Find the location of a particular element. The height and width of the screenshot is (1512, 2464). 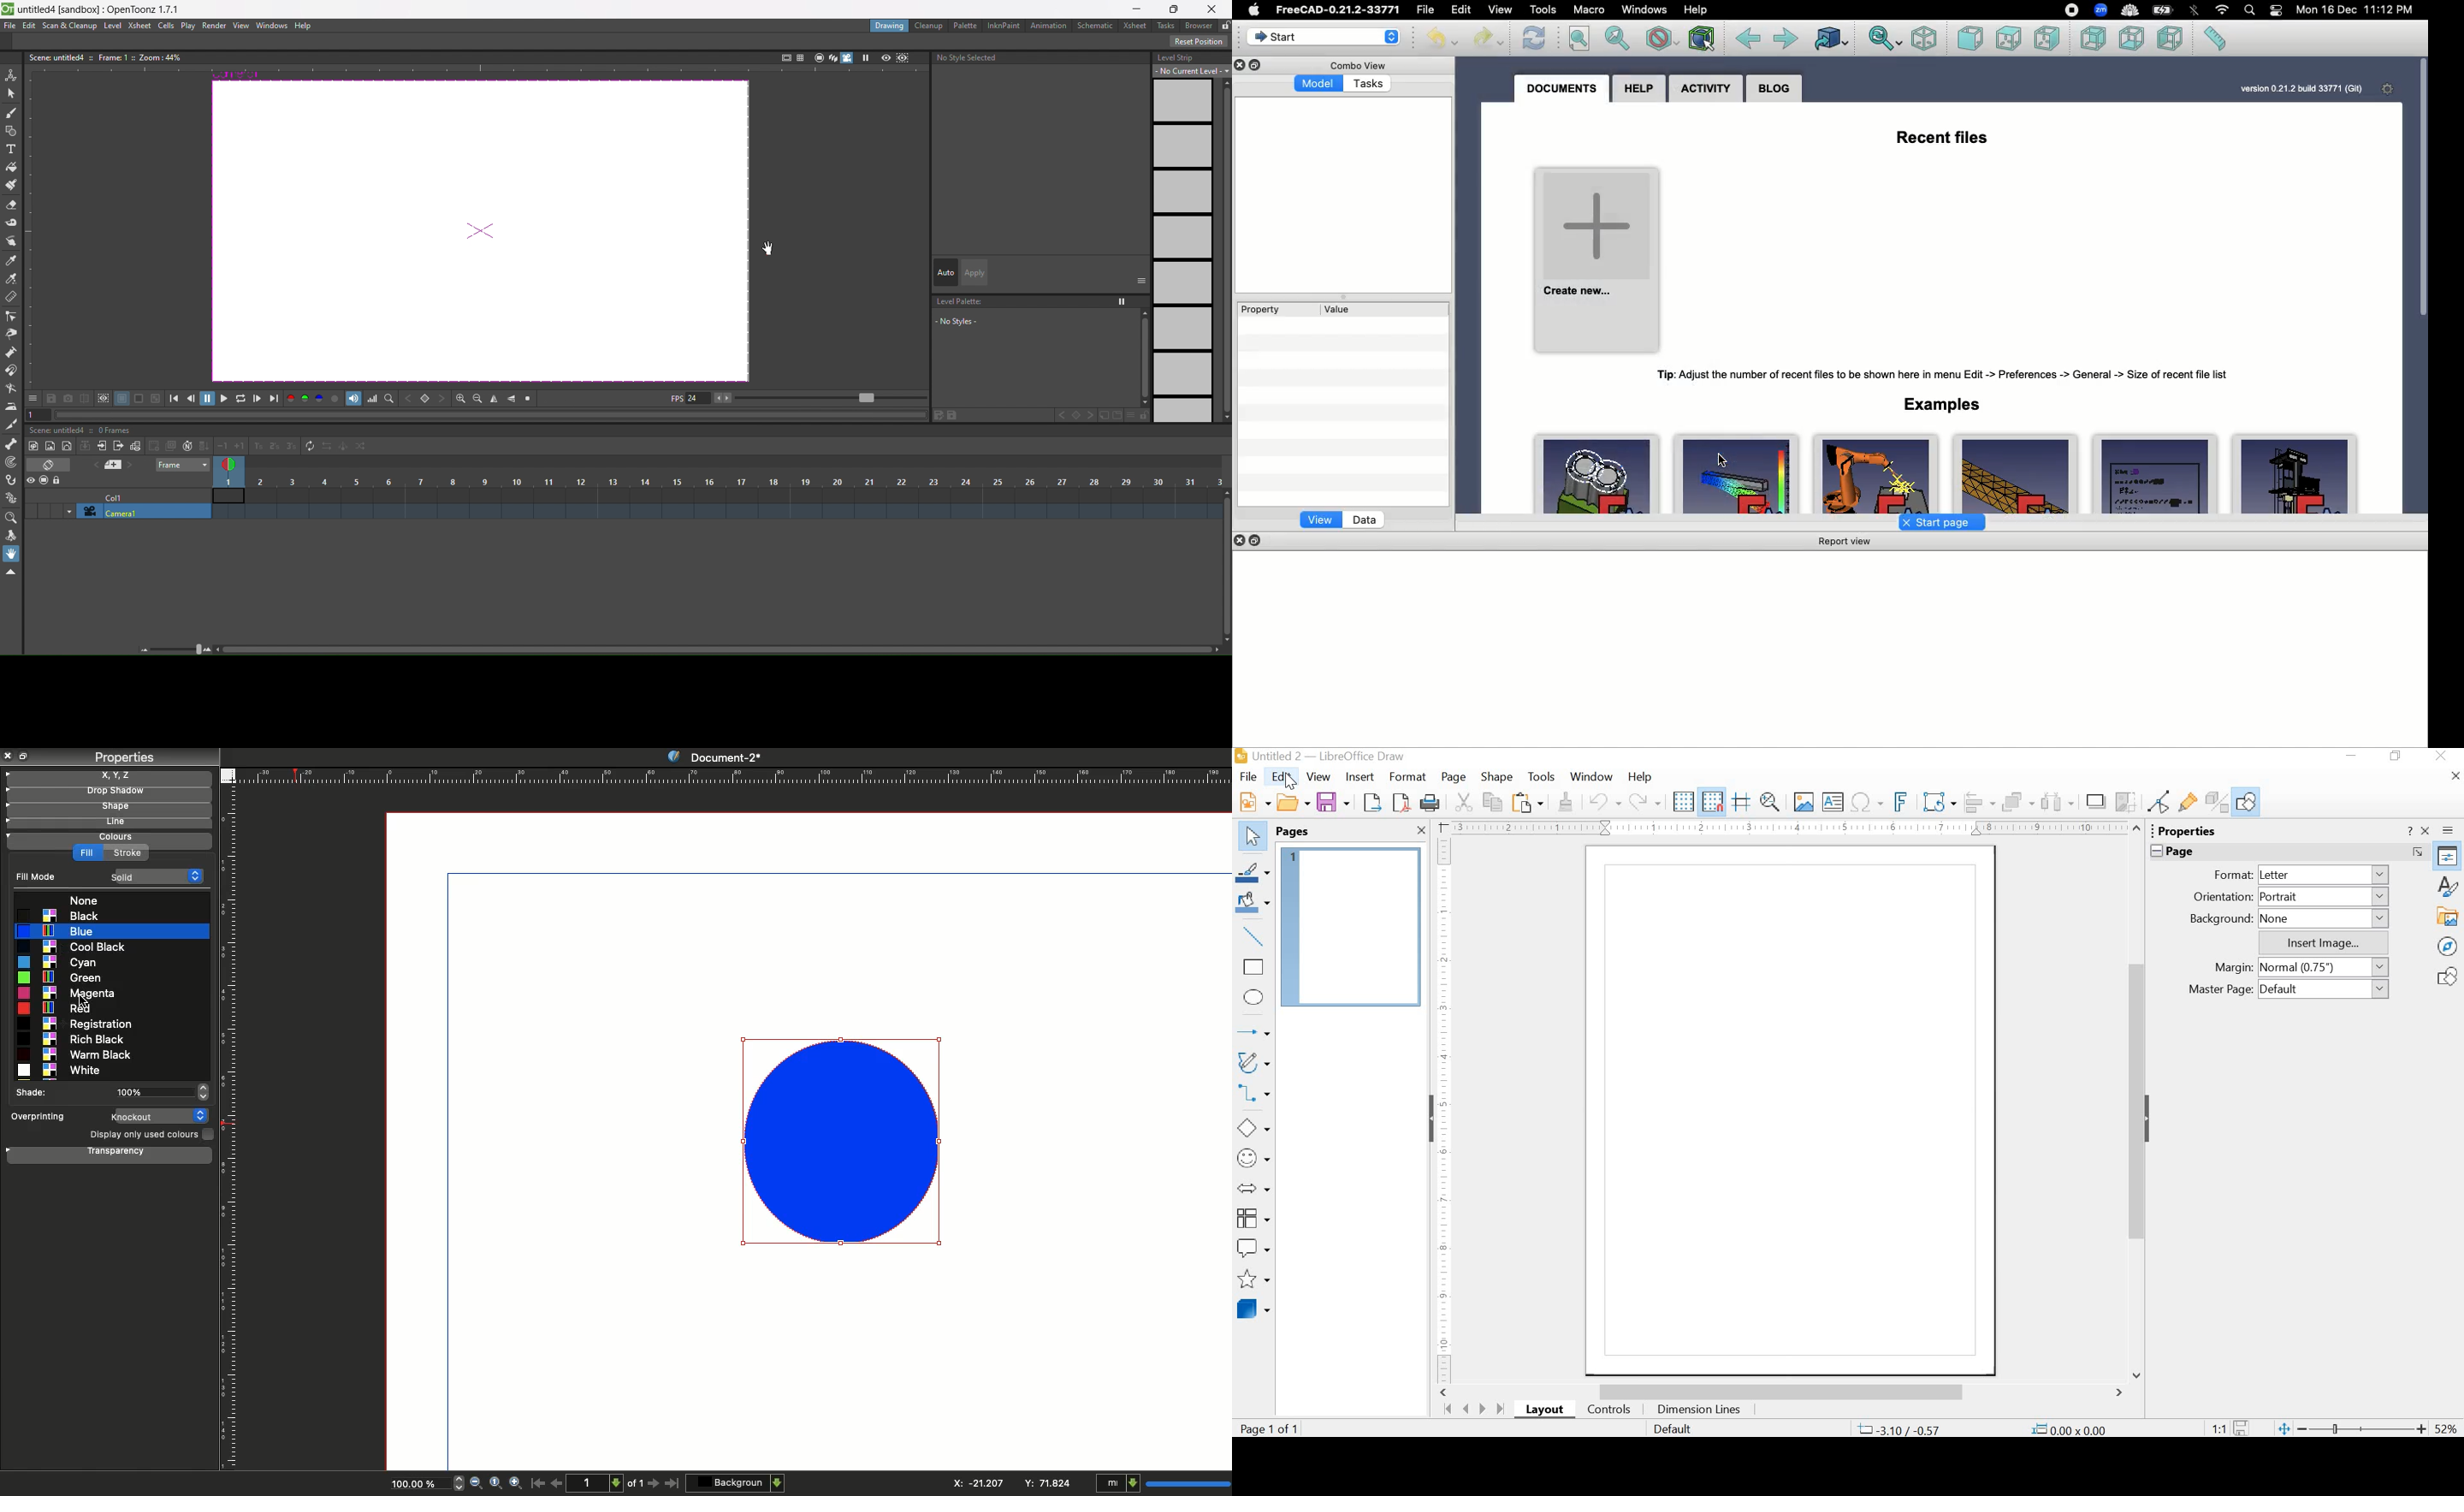

Properties is located at coordinates (123, 757).